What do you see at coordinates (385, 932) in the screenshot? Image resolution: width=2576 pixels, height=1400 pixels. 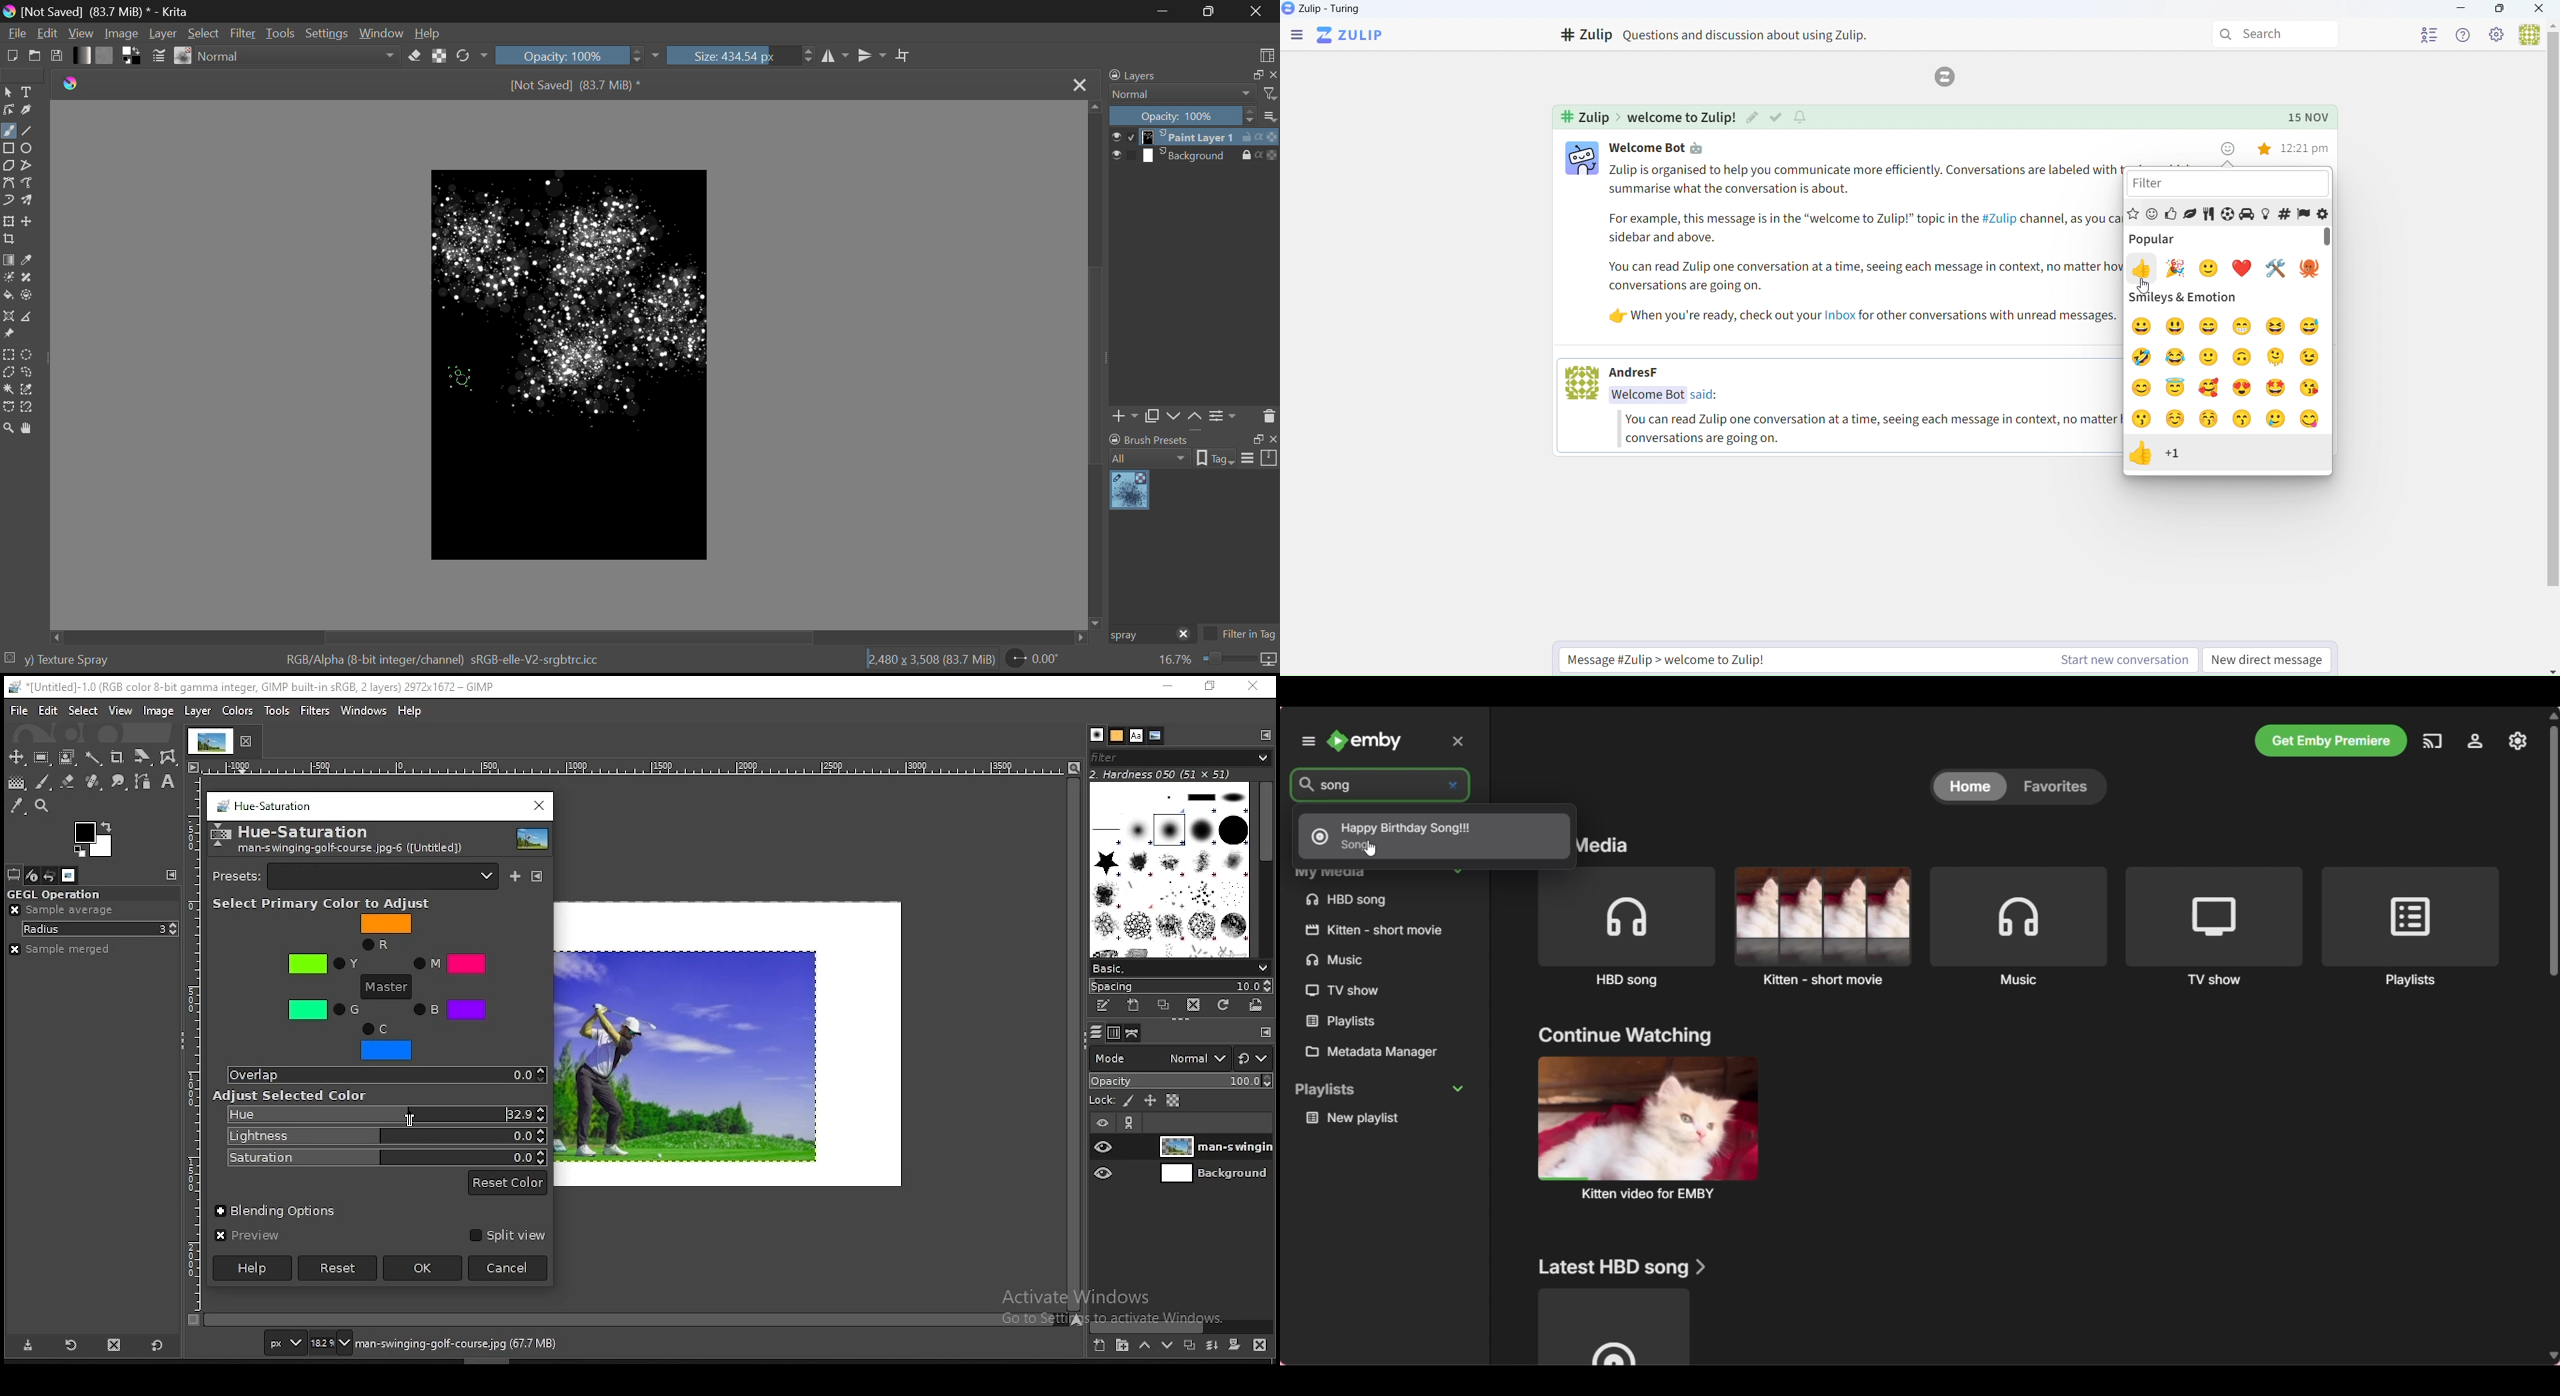 I see `R` at bounding box center [385, 932].